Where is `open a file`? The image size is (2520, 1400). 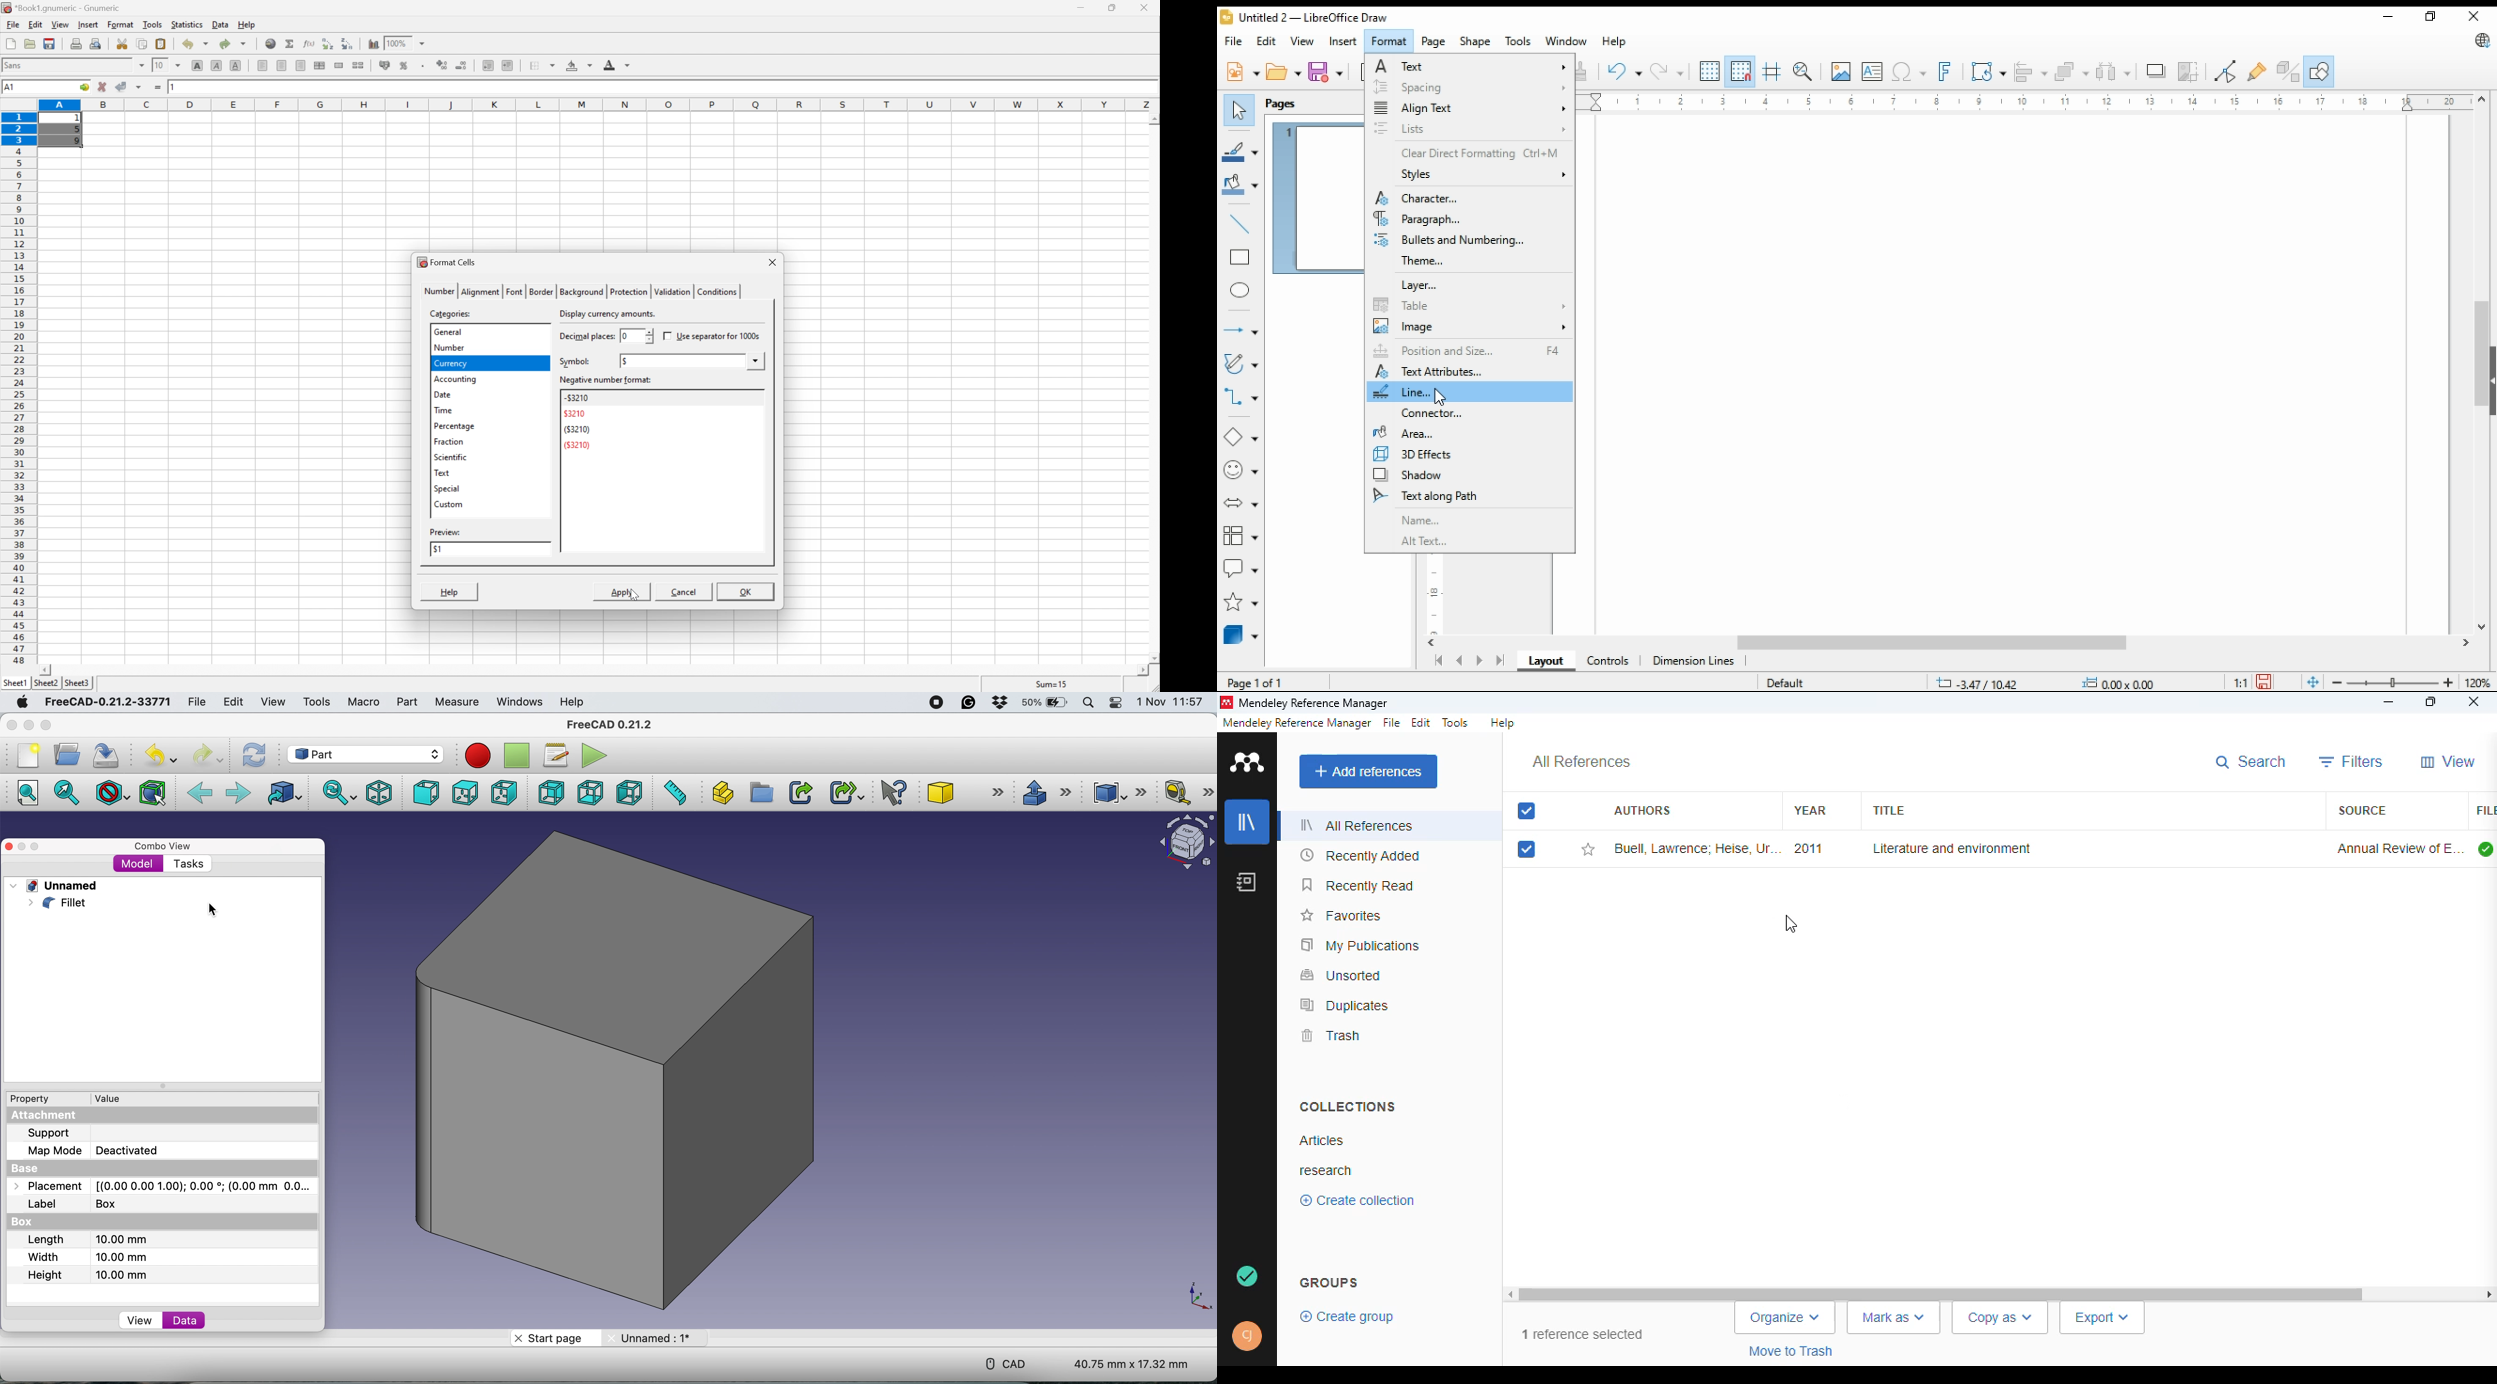 open a file is located at coordinates (29, 42).